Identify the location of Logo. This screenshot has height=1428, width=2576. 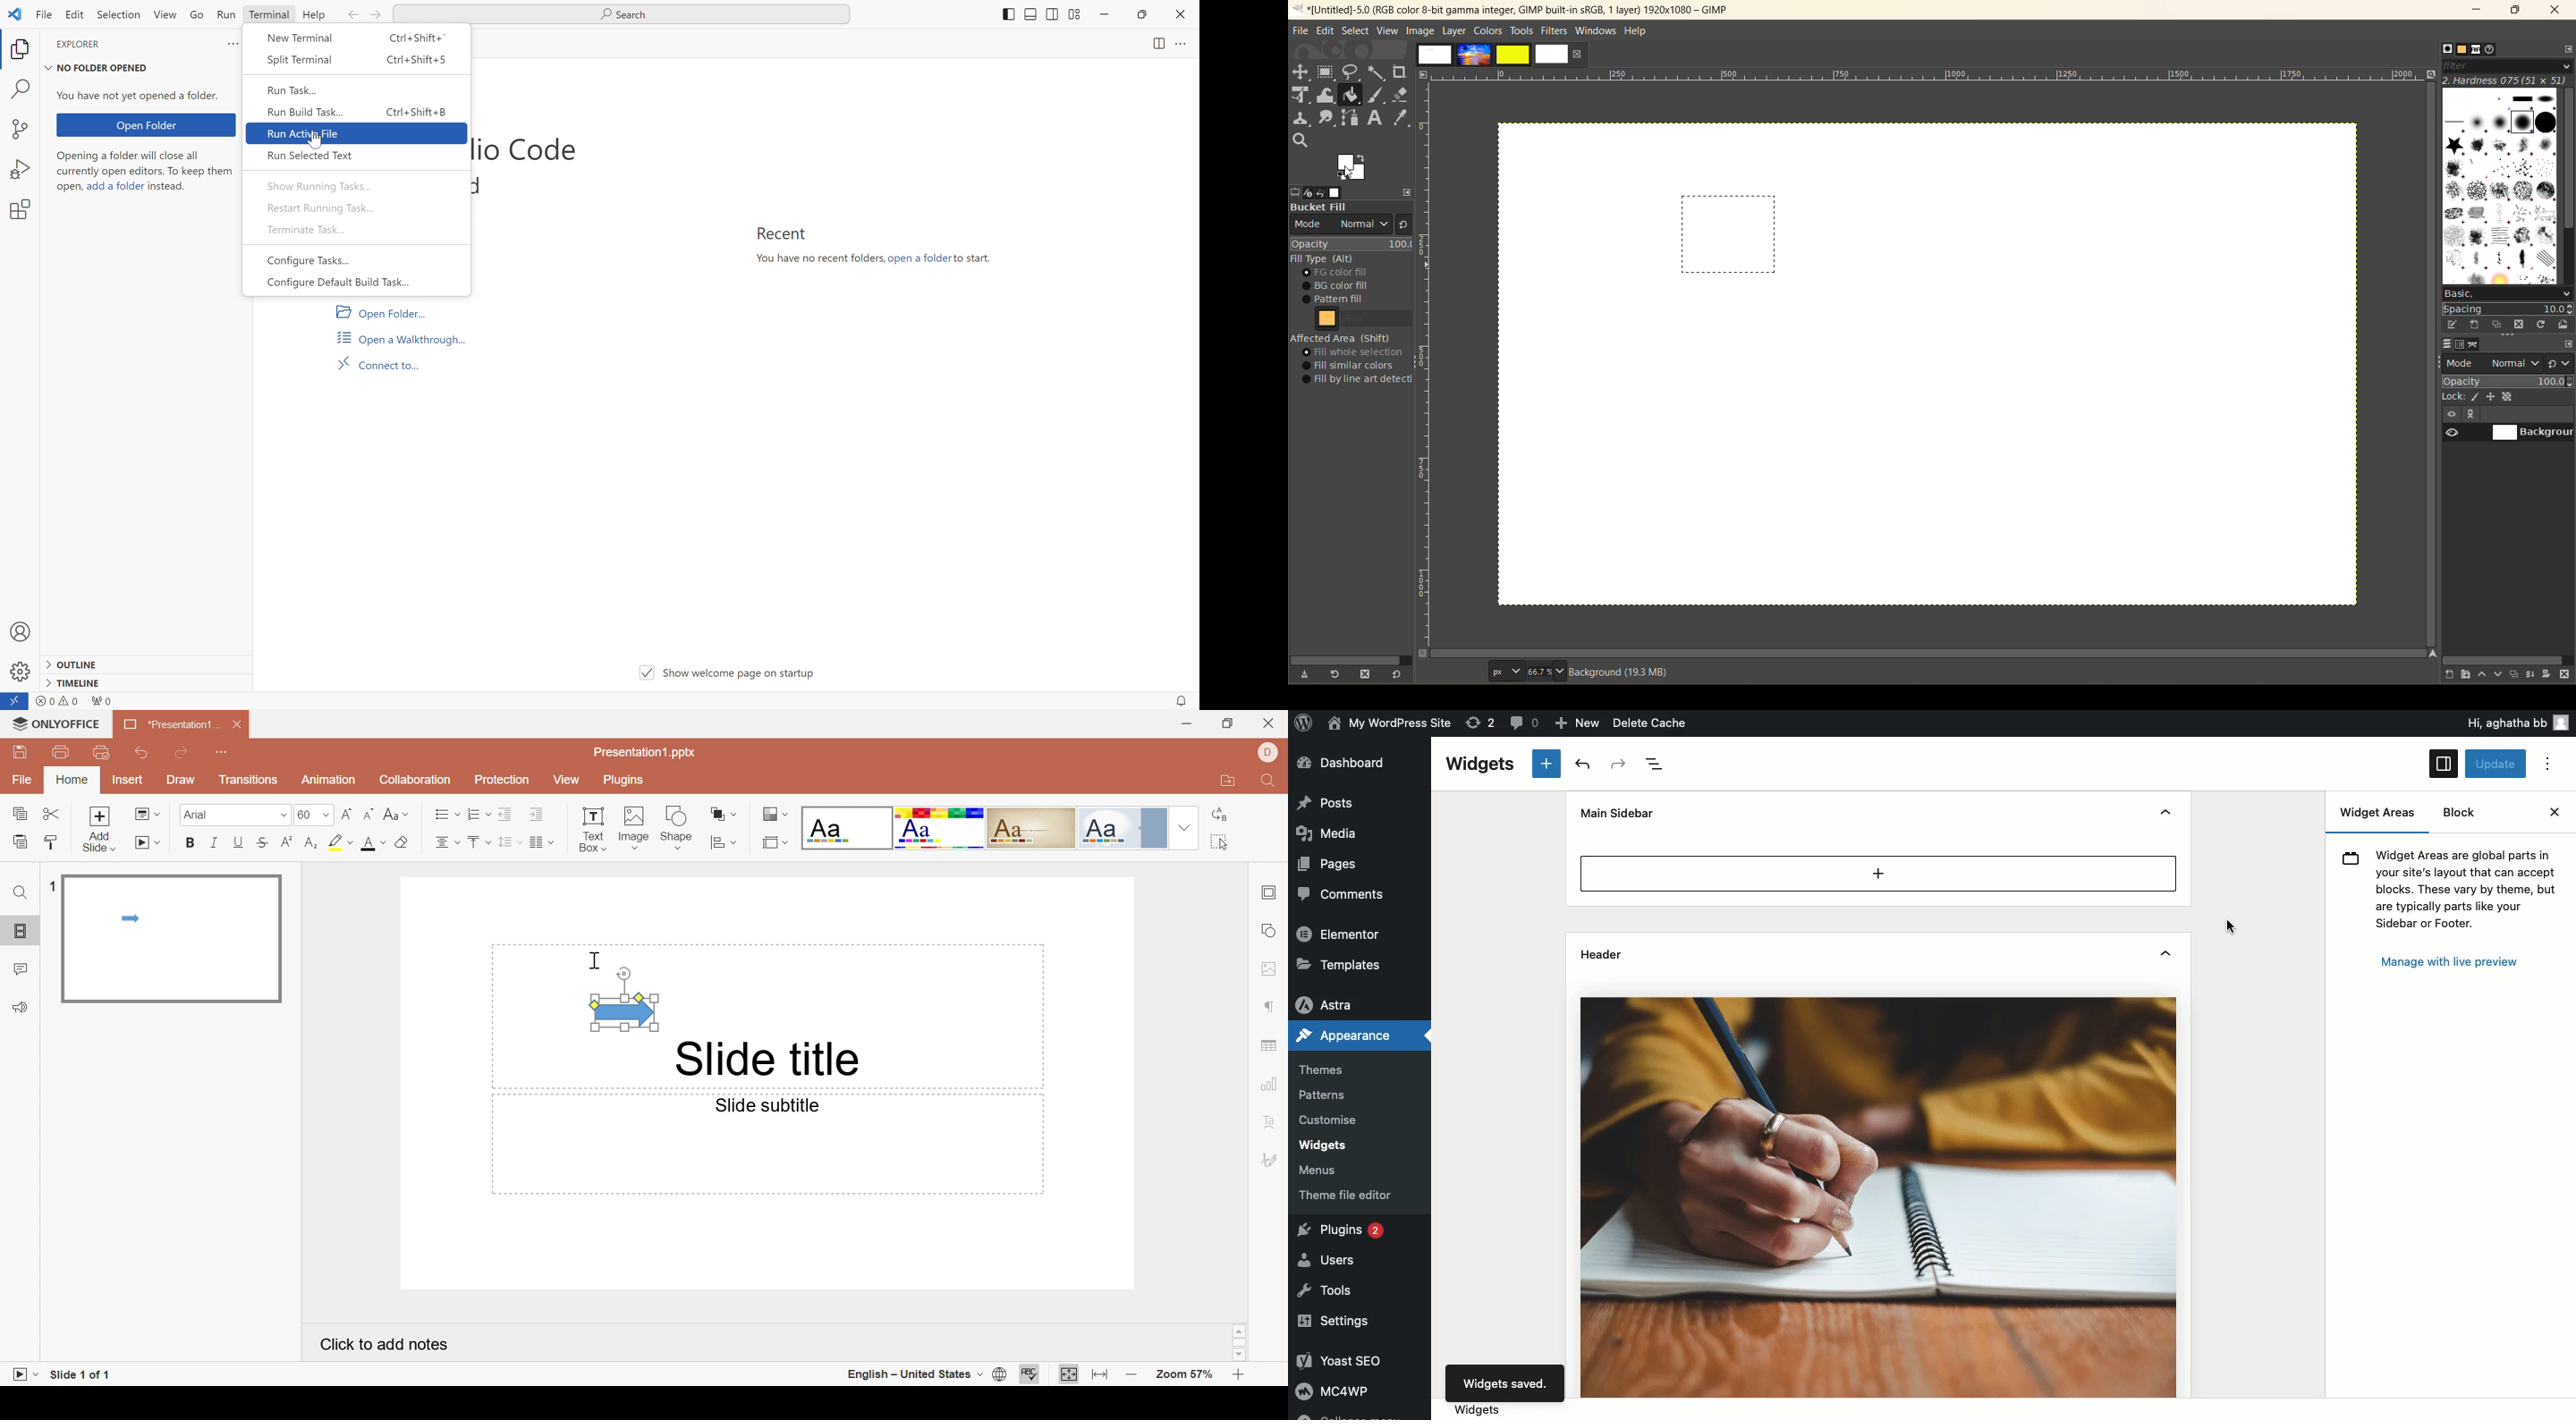
(1305, 722).